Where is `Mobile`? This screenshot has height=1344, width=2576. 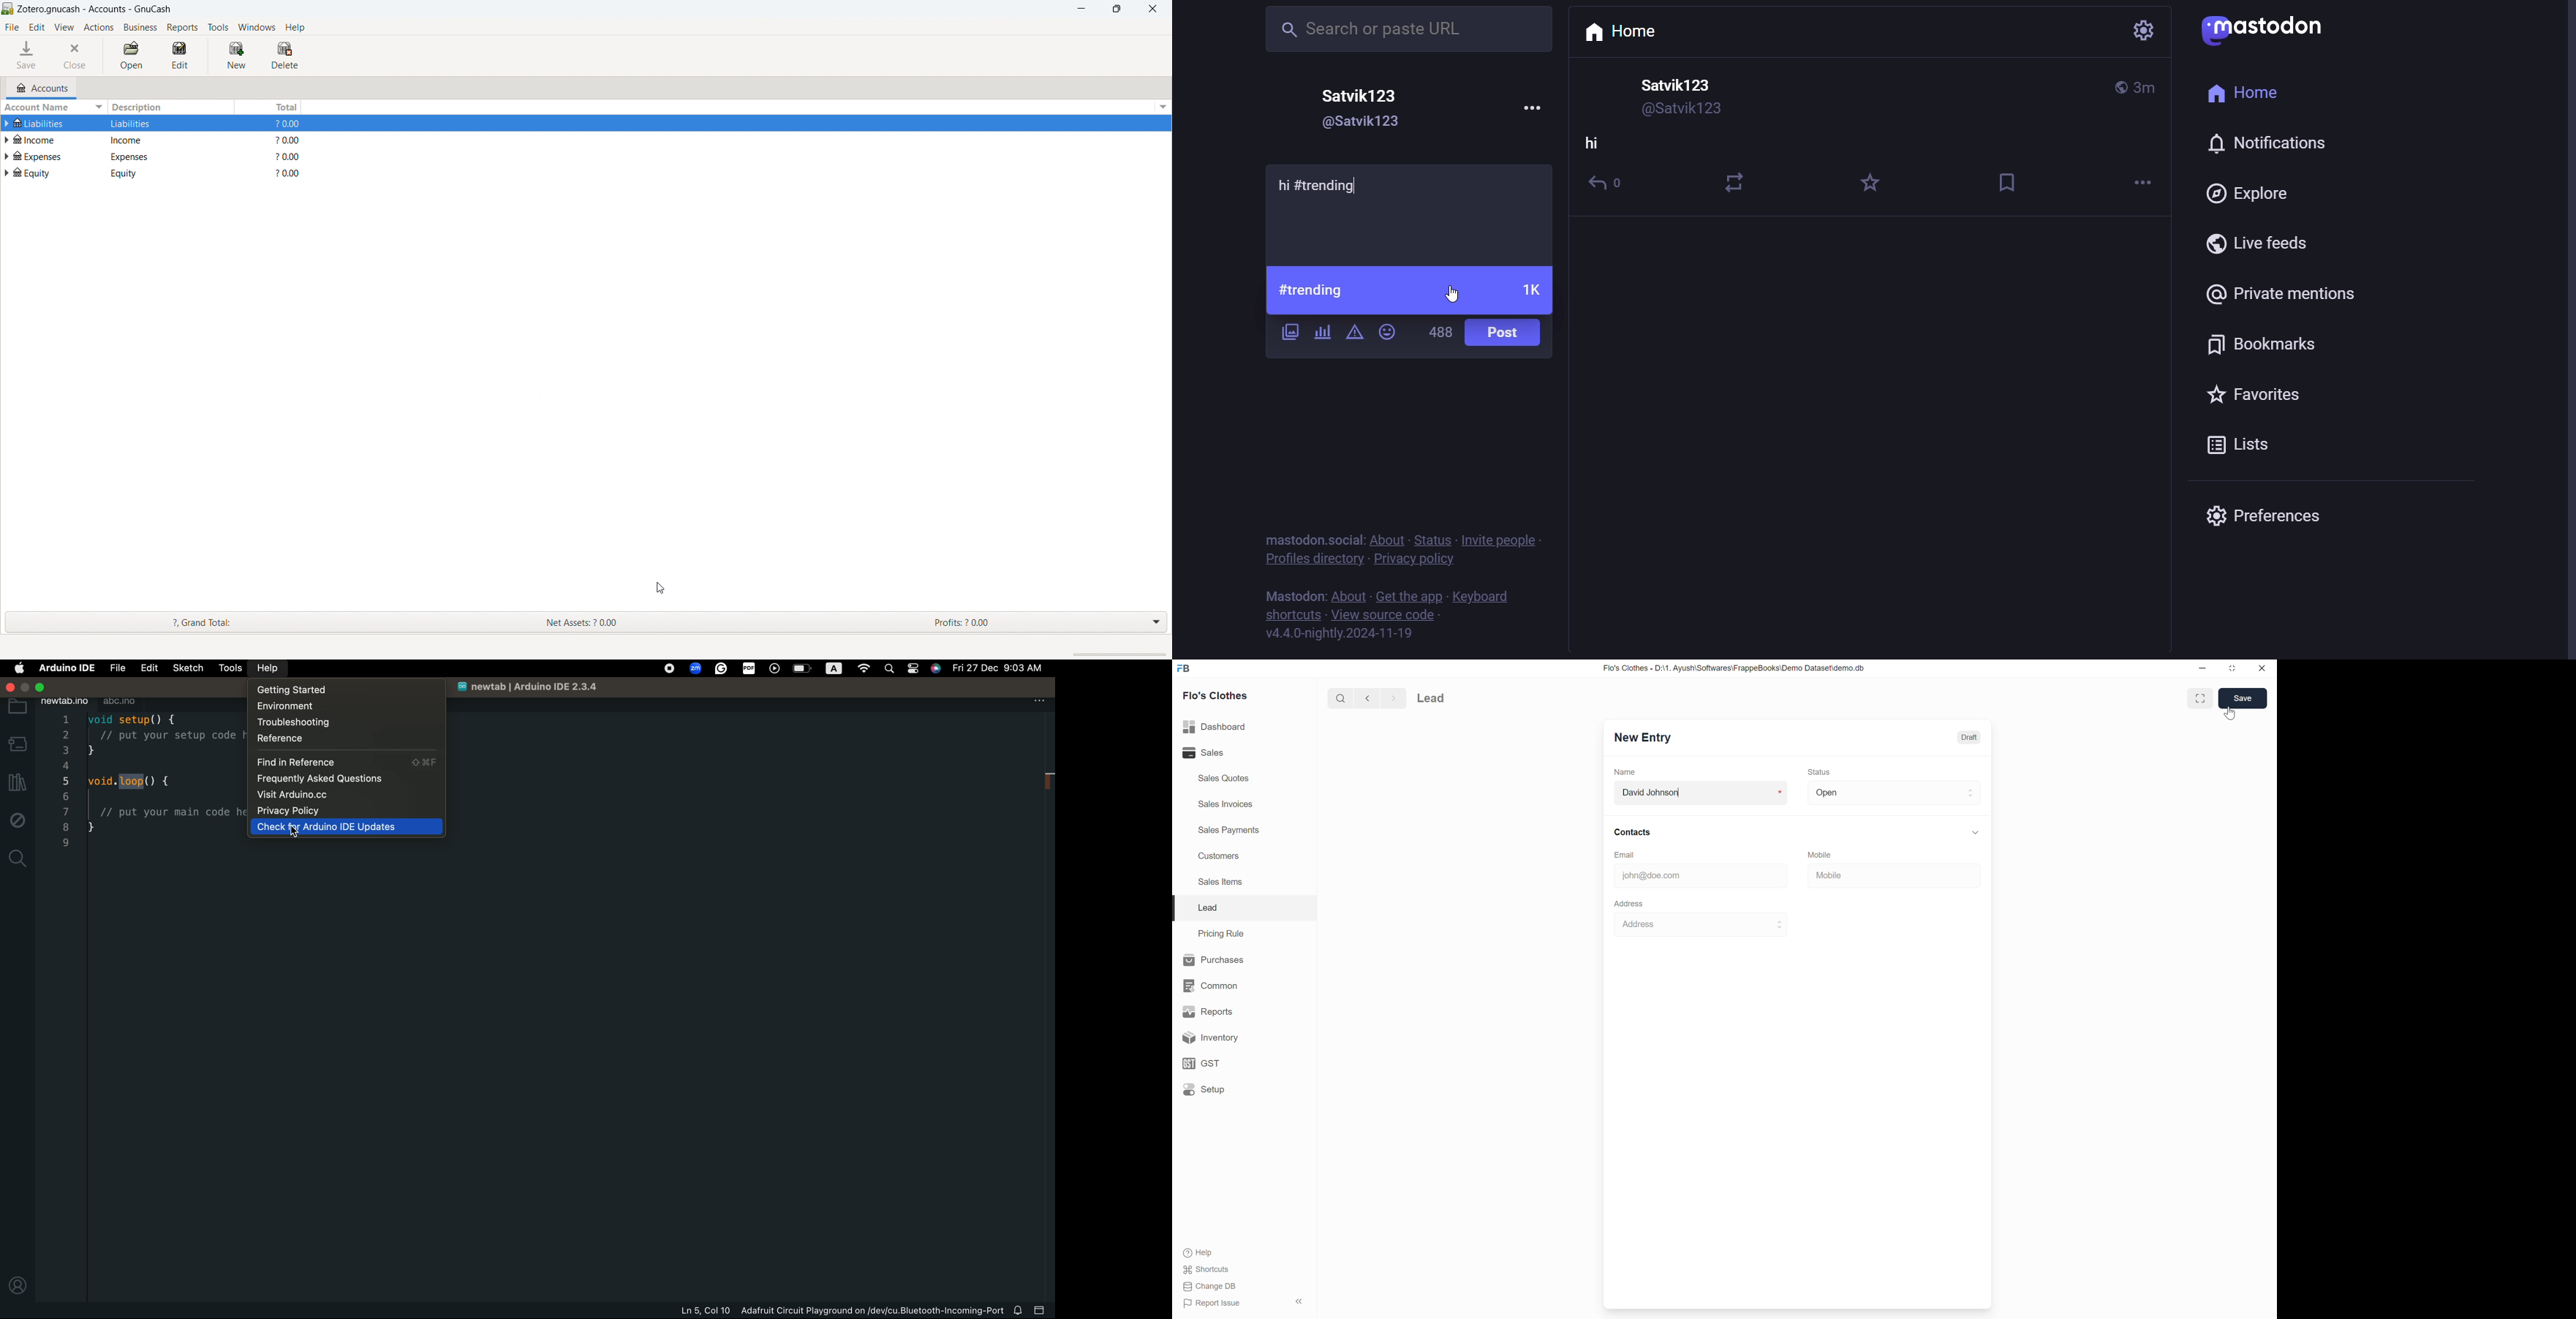
Mobile is located at coordinates (1824, 853).